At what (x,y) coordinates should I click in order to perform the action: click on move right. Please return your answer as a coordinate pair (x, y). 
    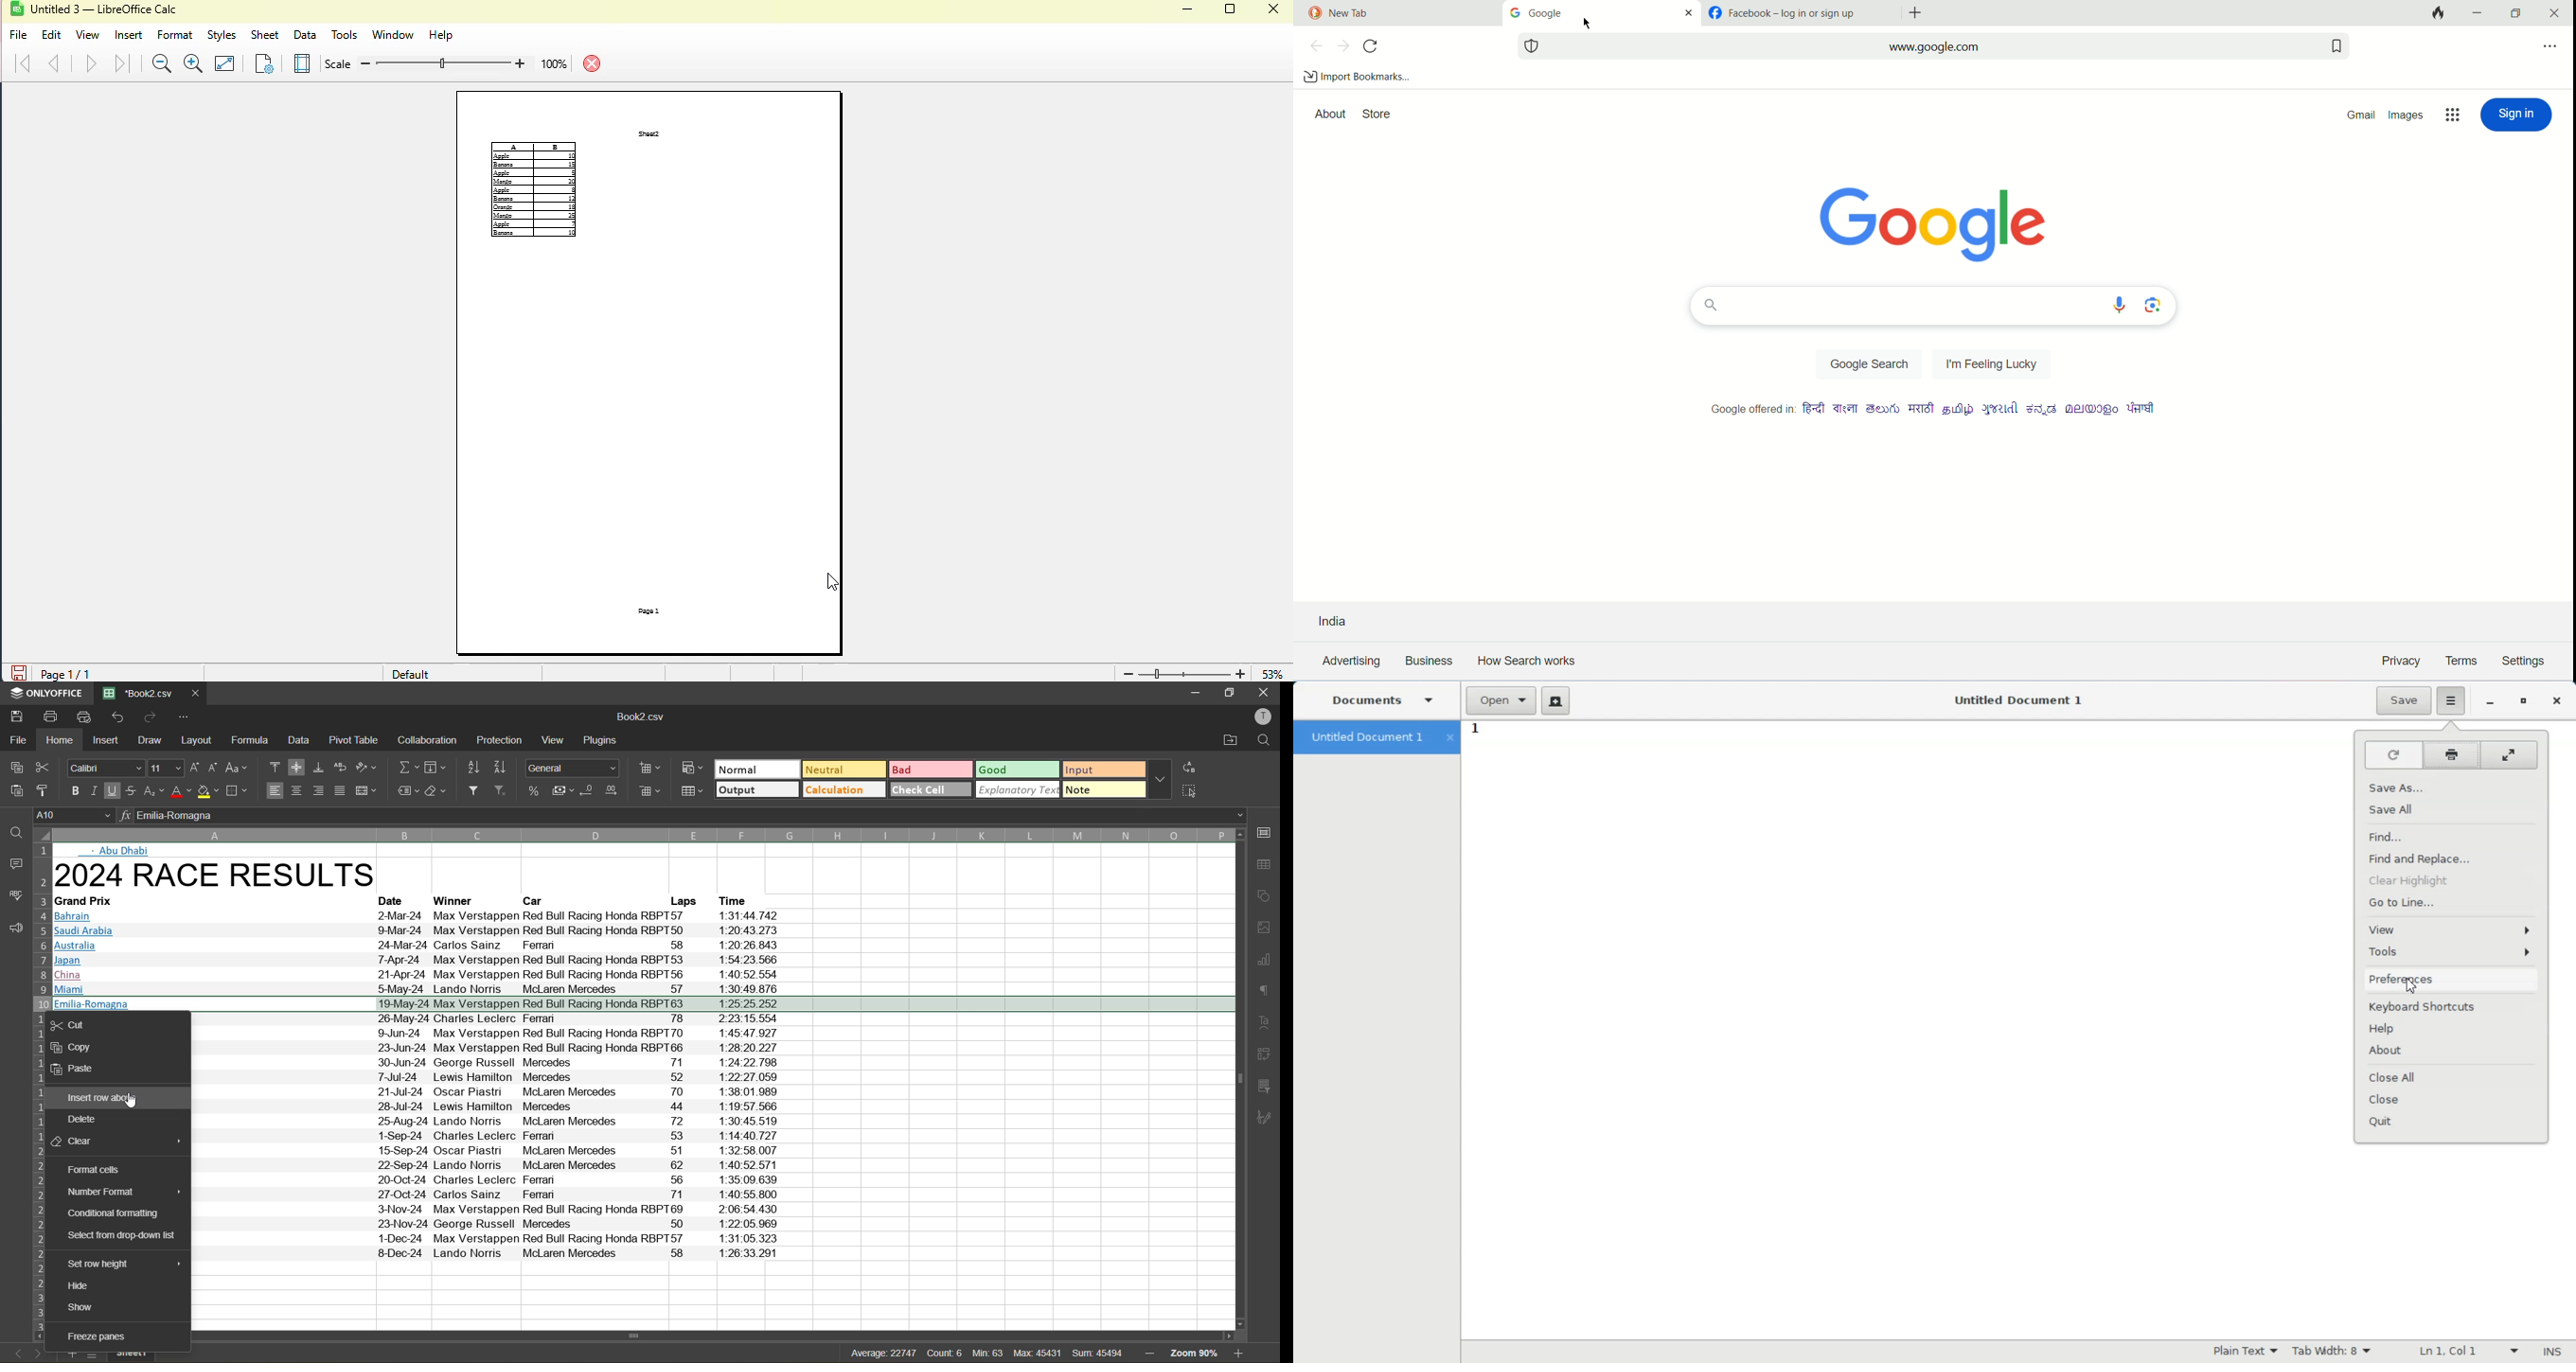
    Looking at the image, I should click on (1229, 1336).